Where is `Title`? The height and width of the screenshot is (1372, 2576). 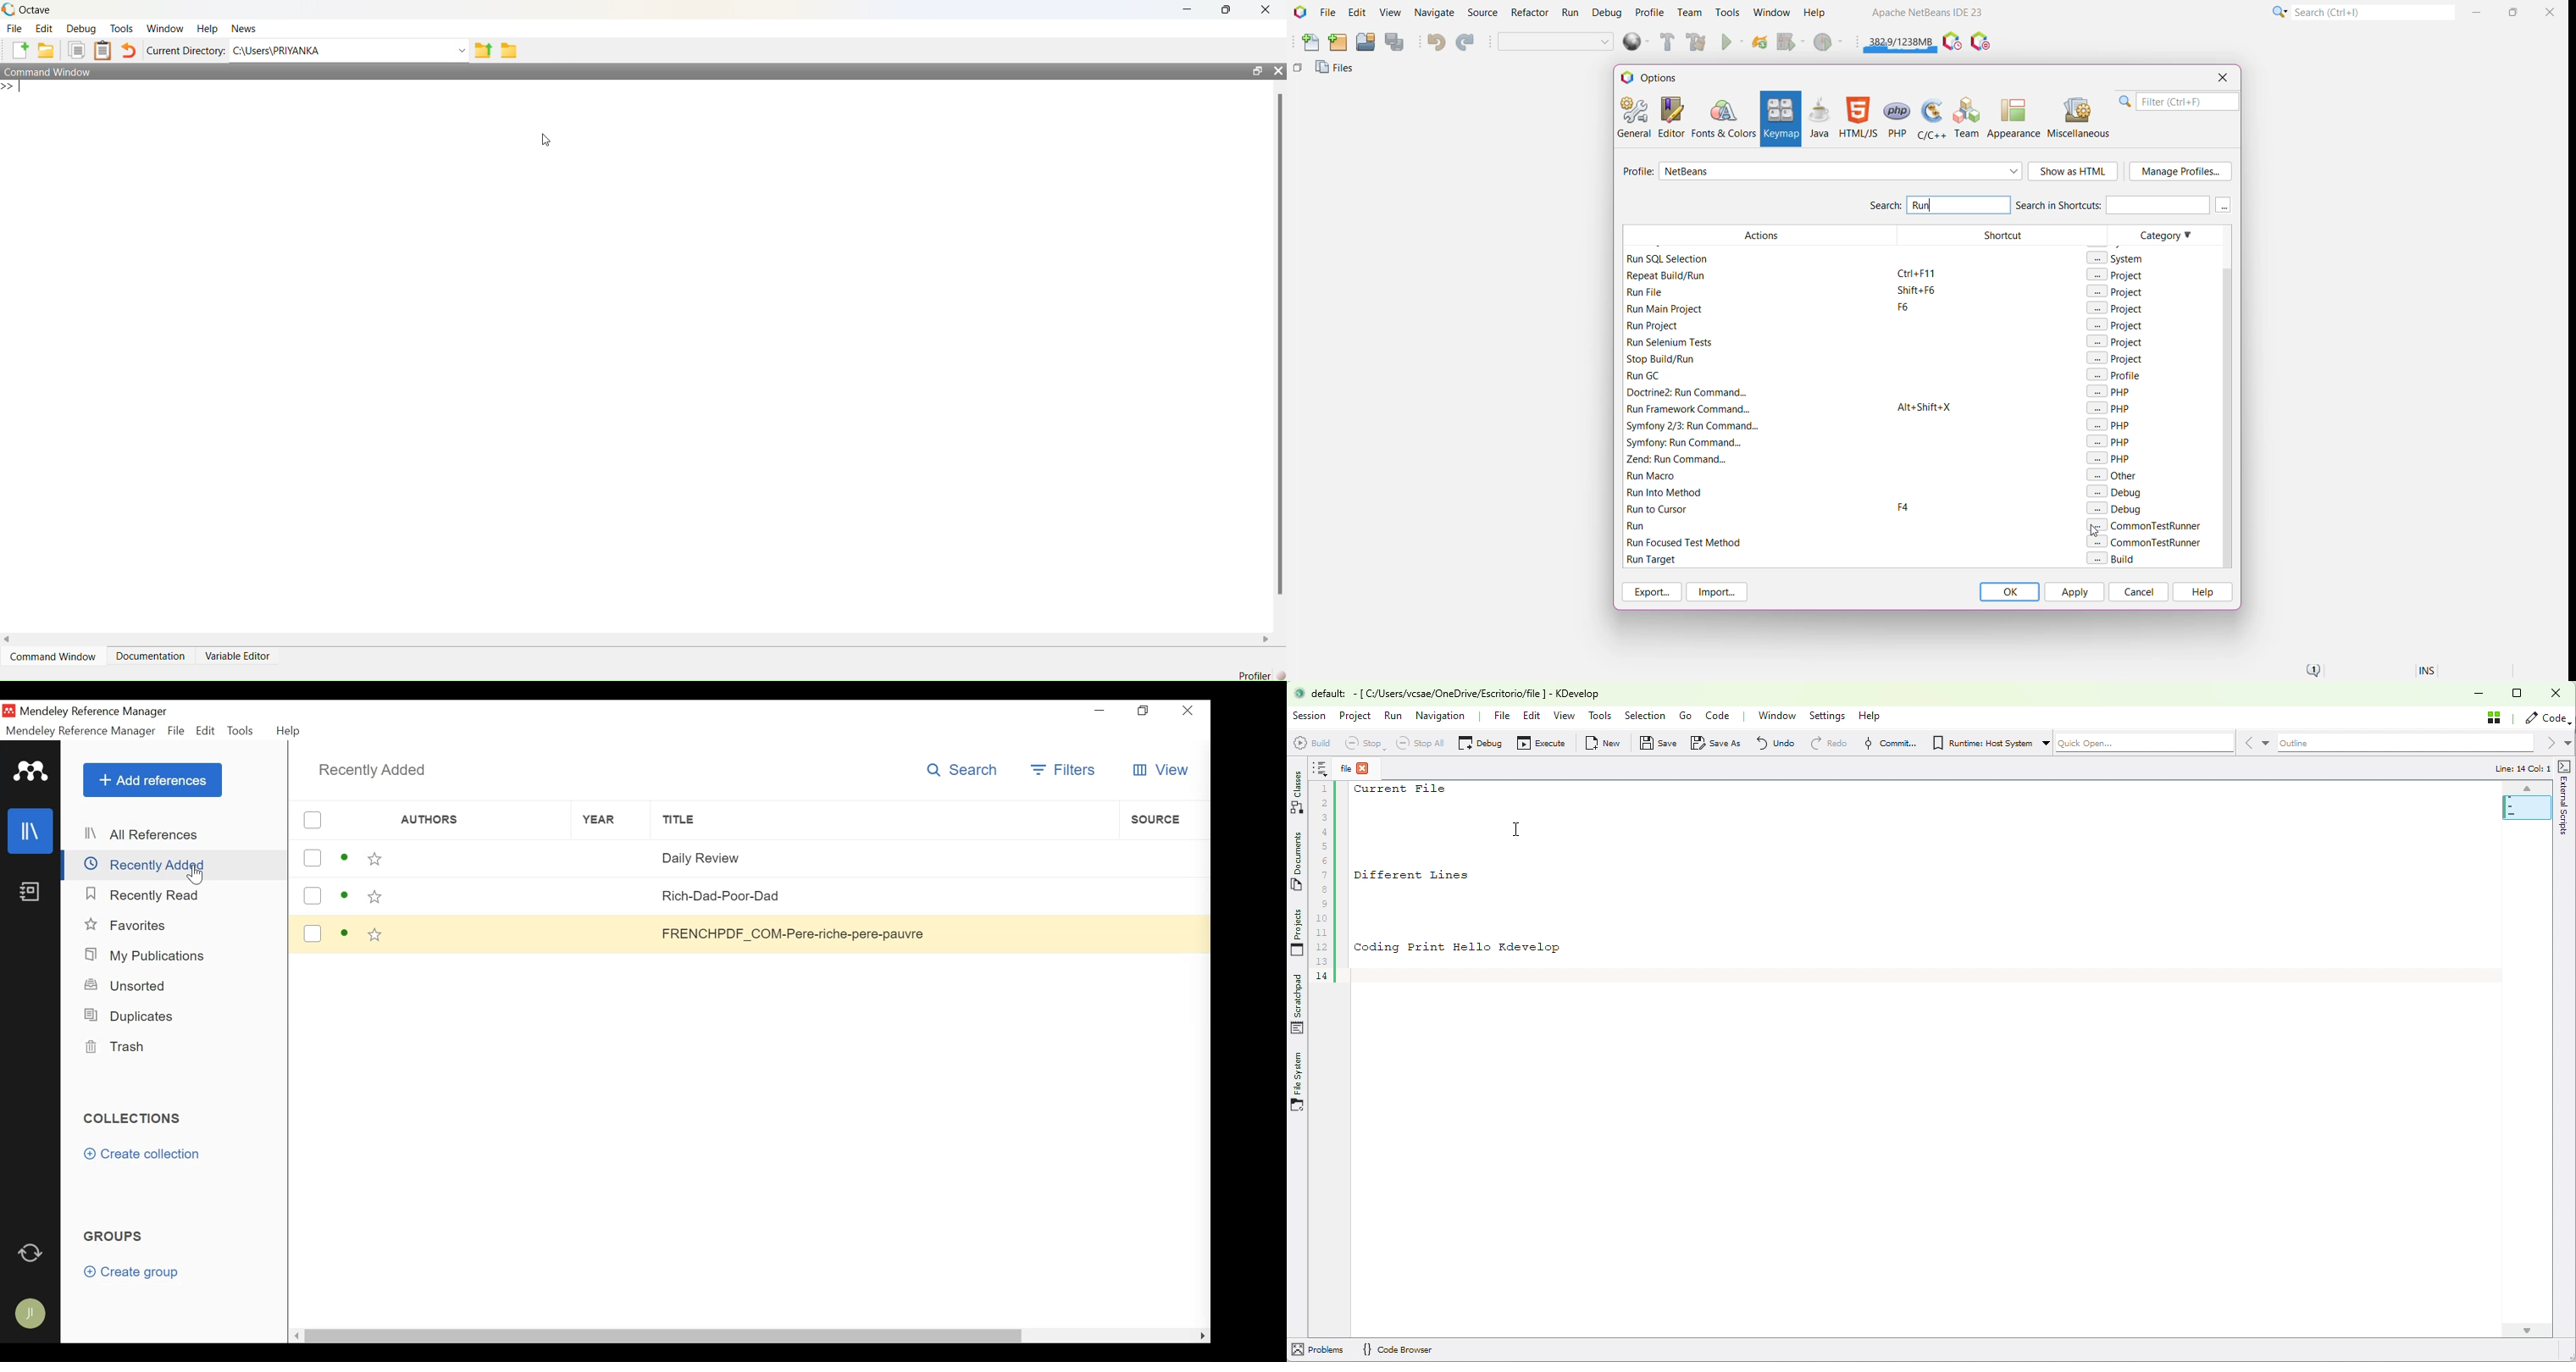
Title is located at coordinates (881, 895).